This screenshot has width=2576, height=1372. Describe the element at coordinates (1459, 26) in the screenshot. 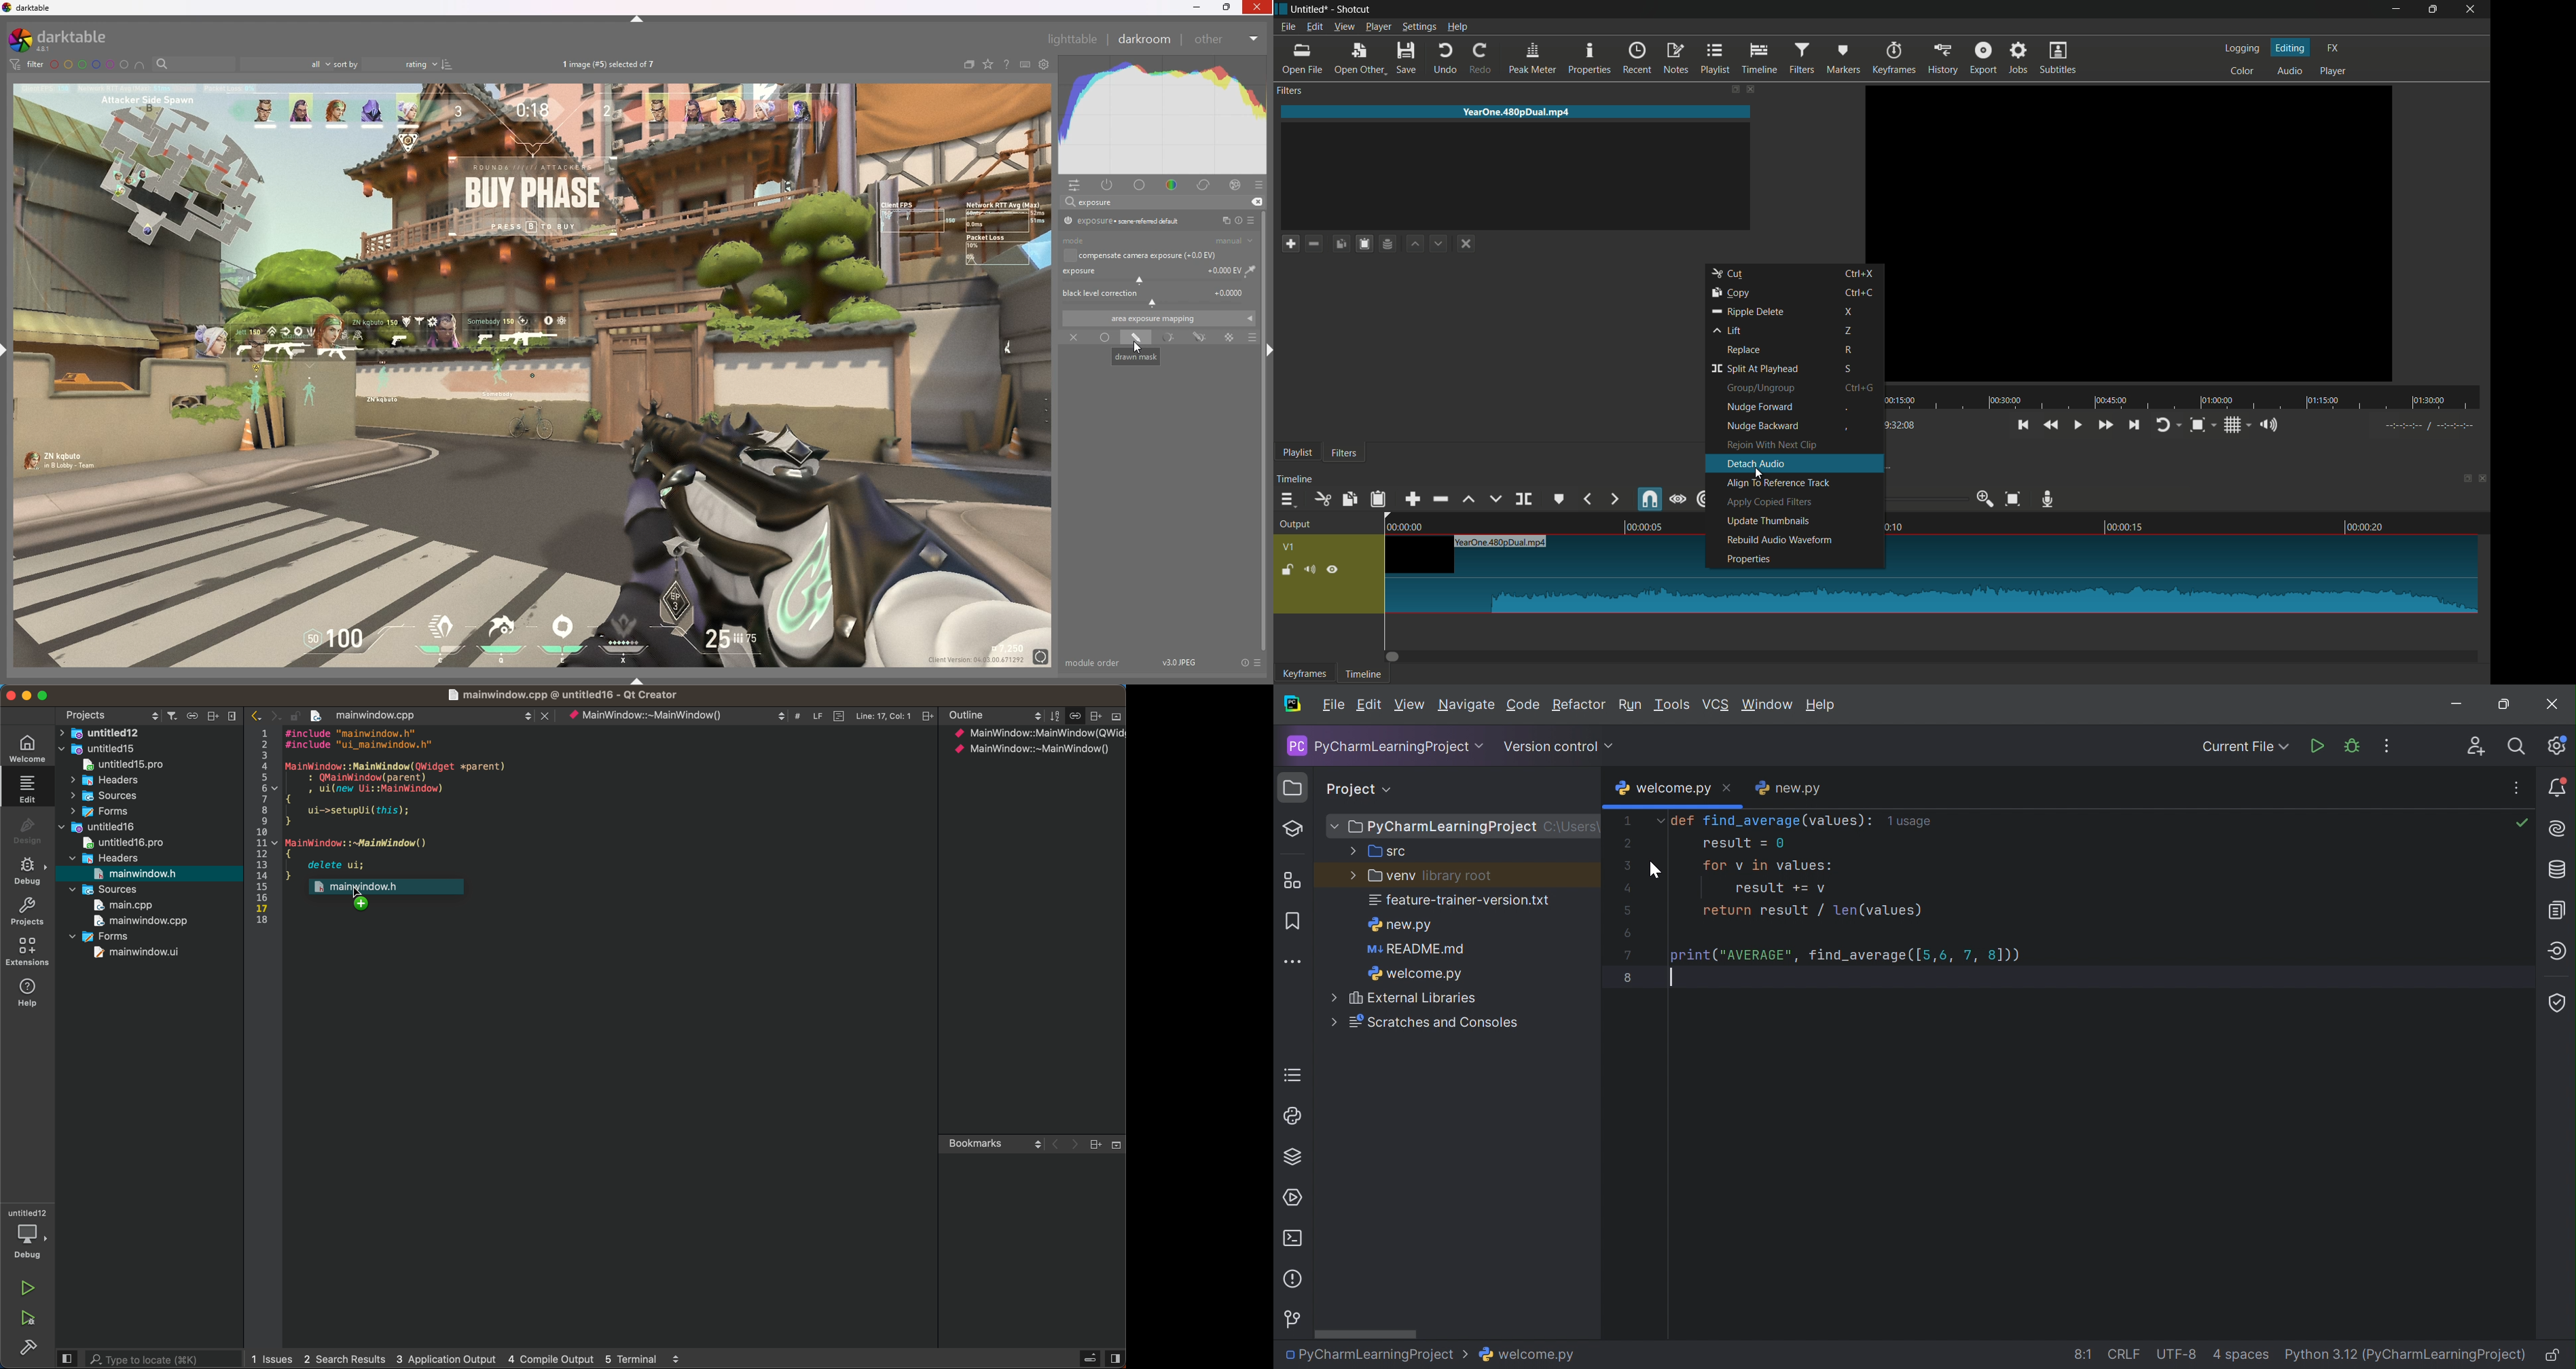

I see `help menu` at that location.